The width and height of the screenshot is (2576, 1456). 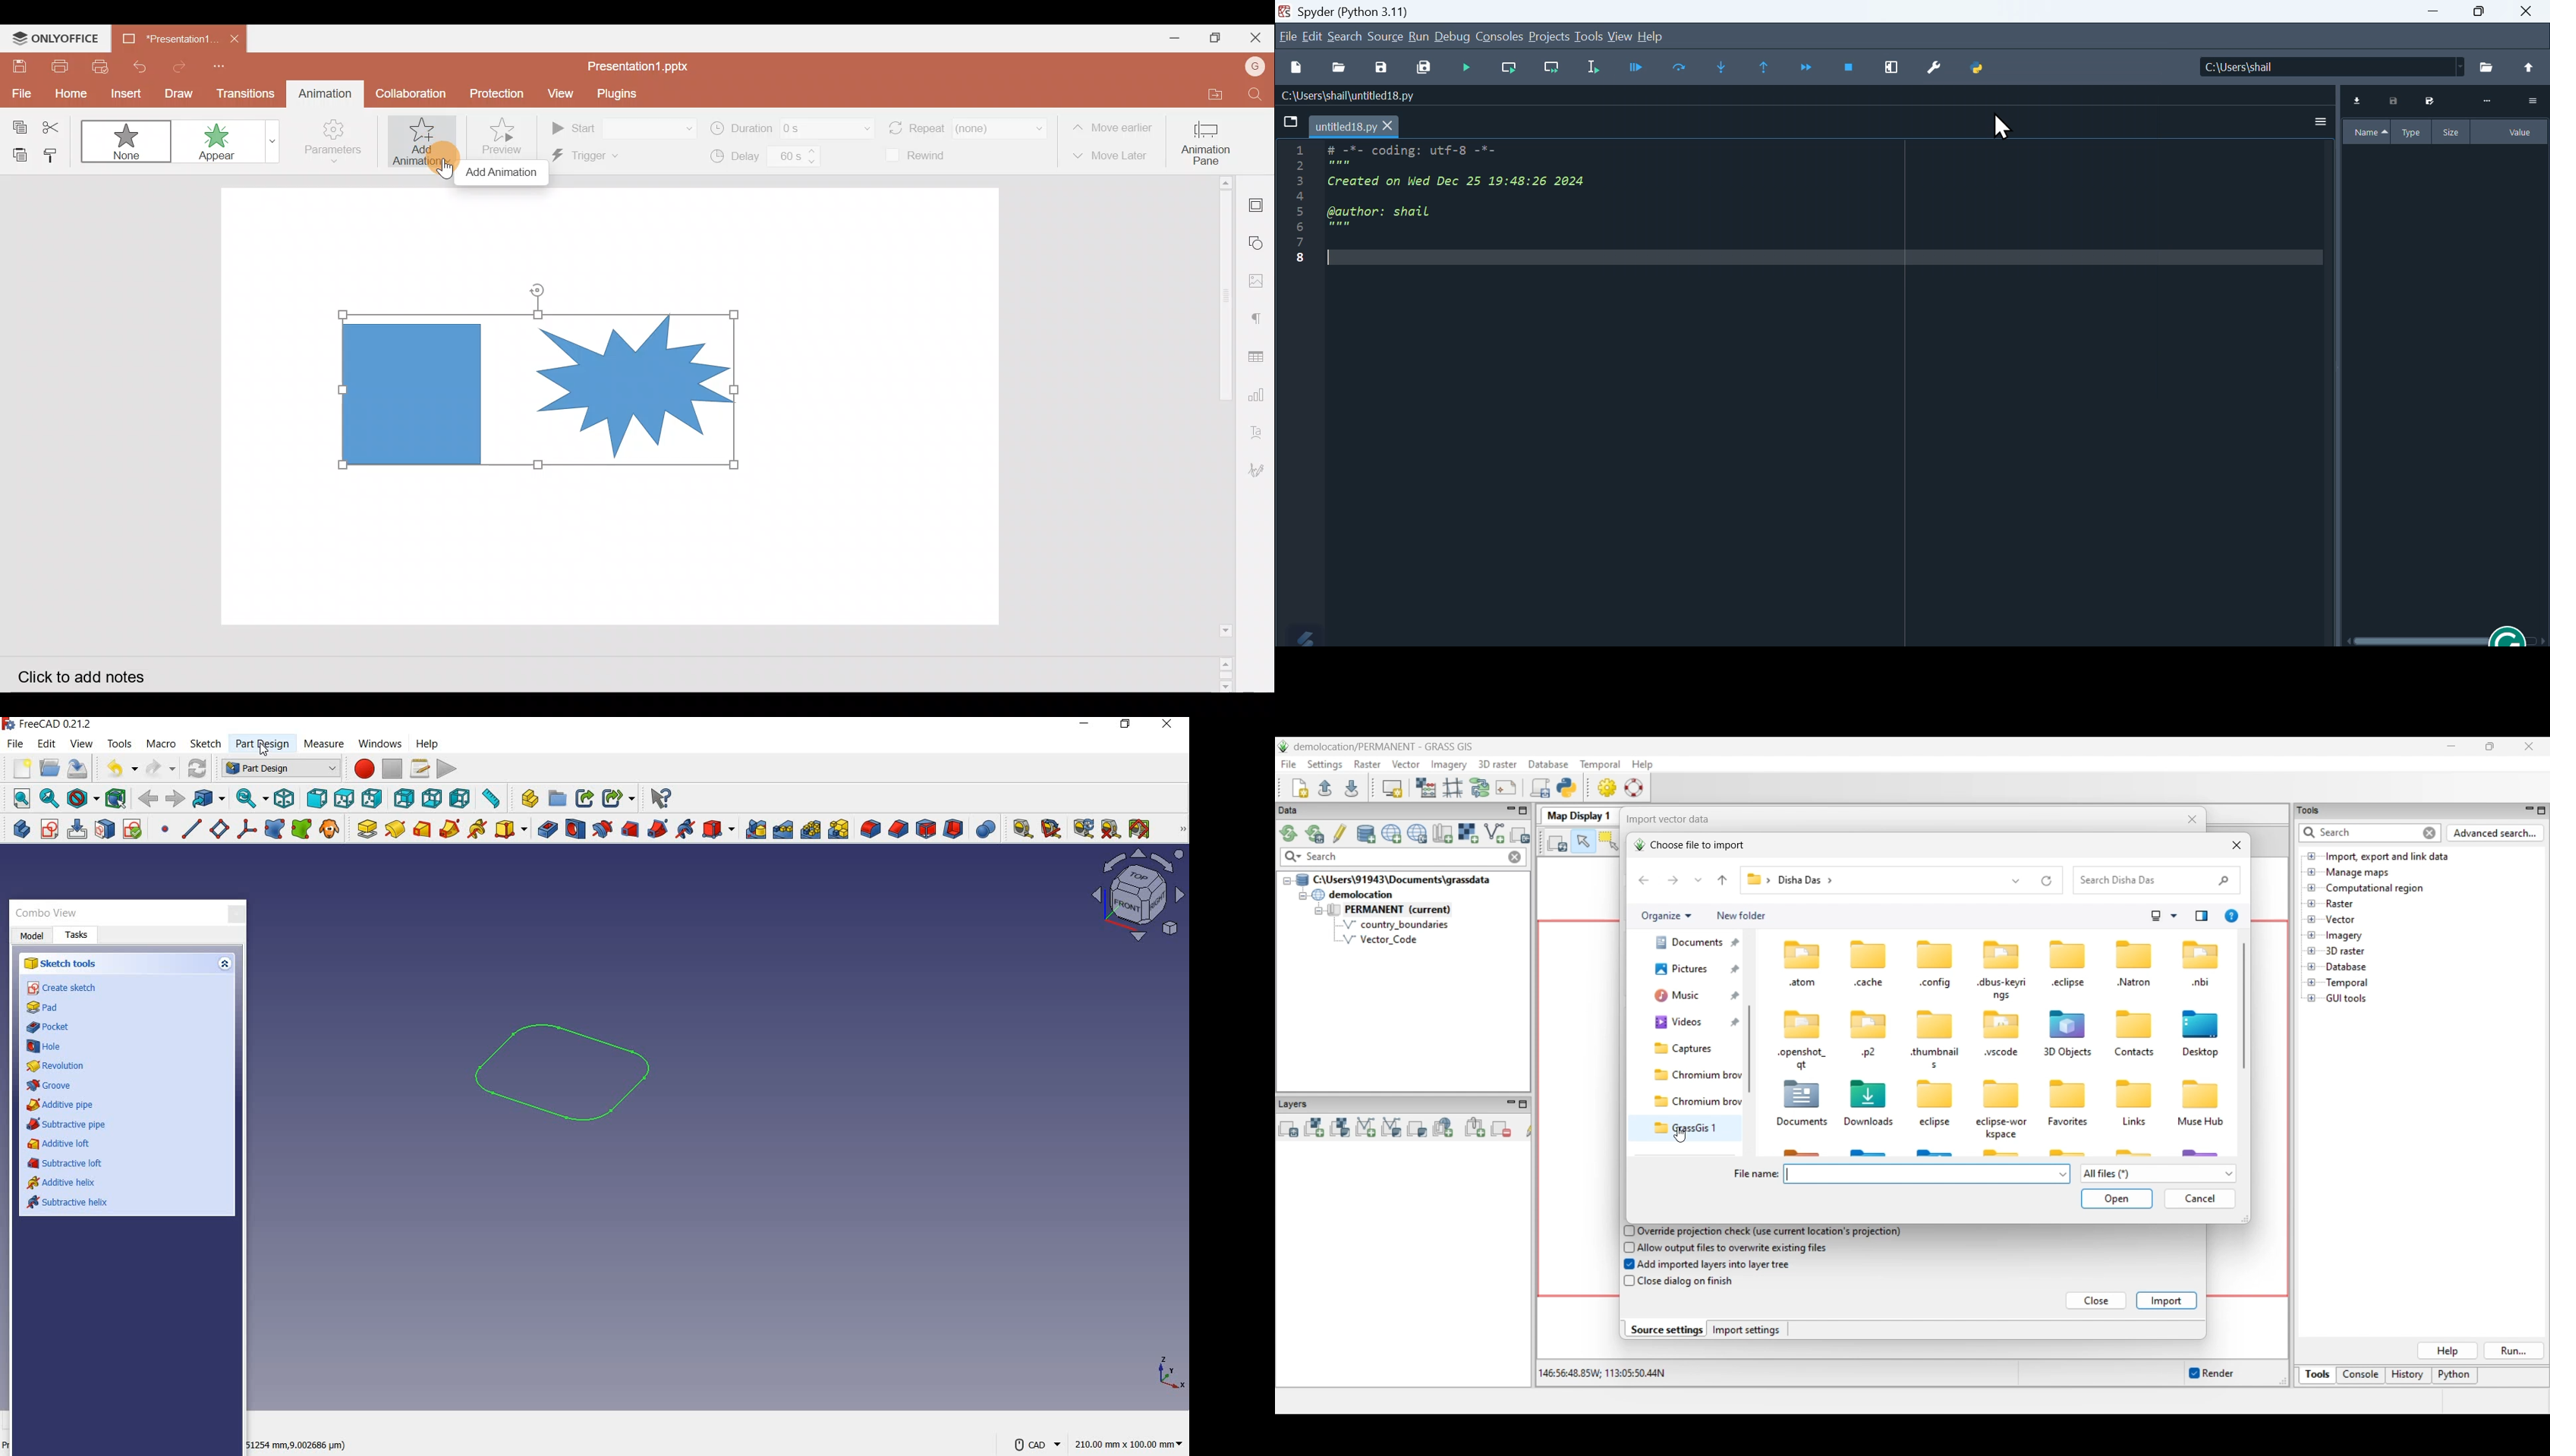 I want to click on refresh, so click(x=1084, y=829).